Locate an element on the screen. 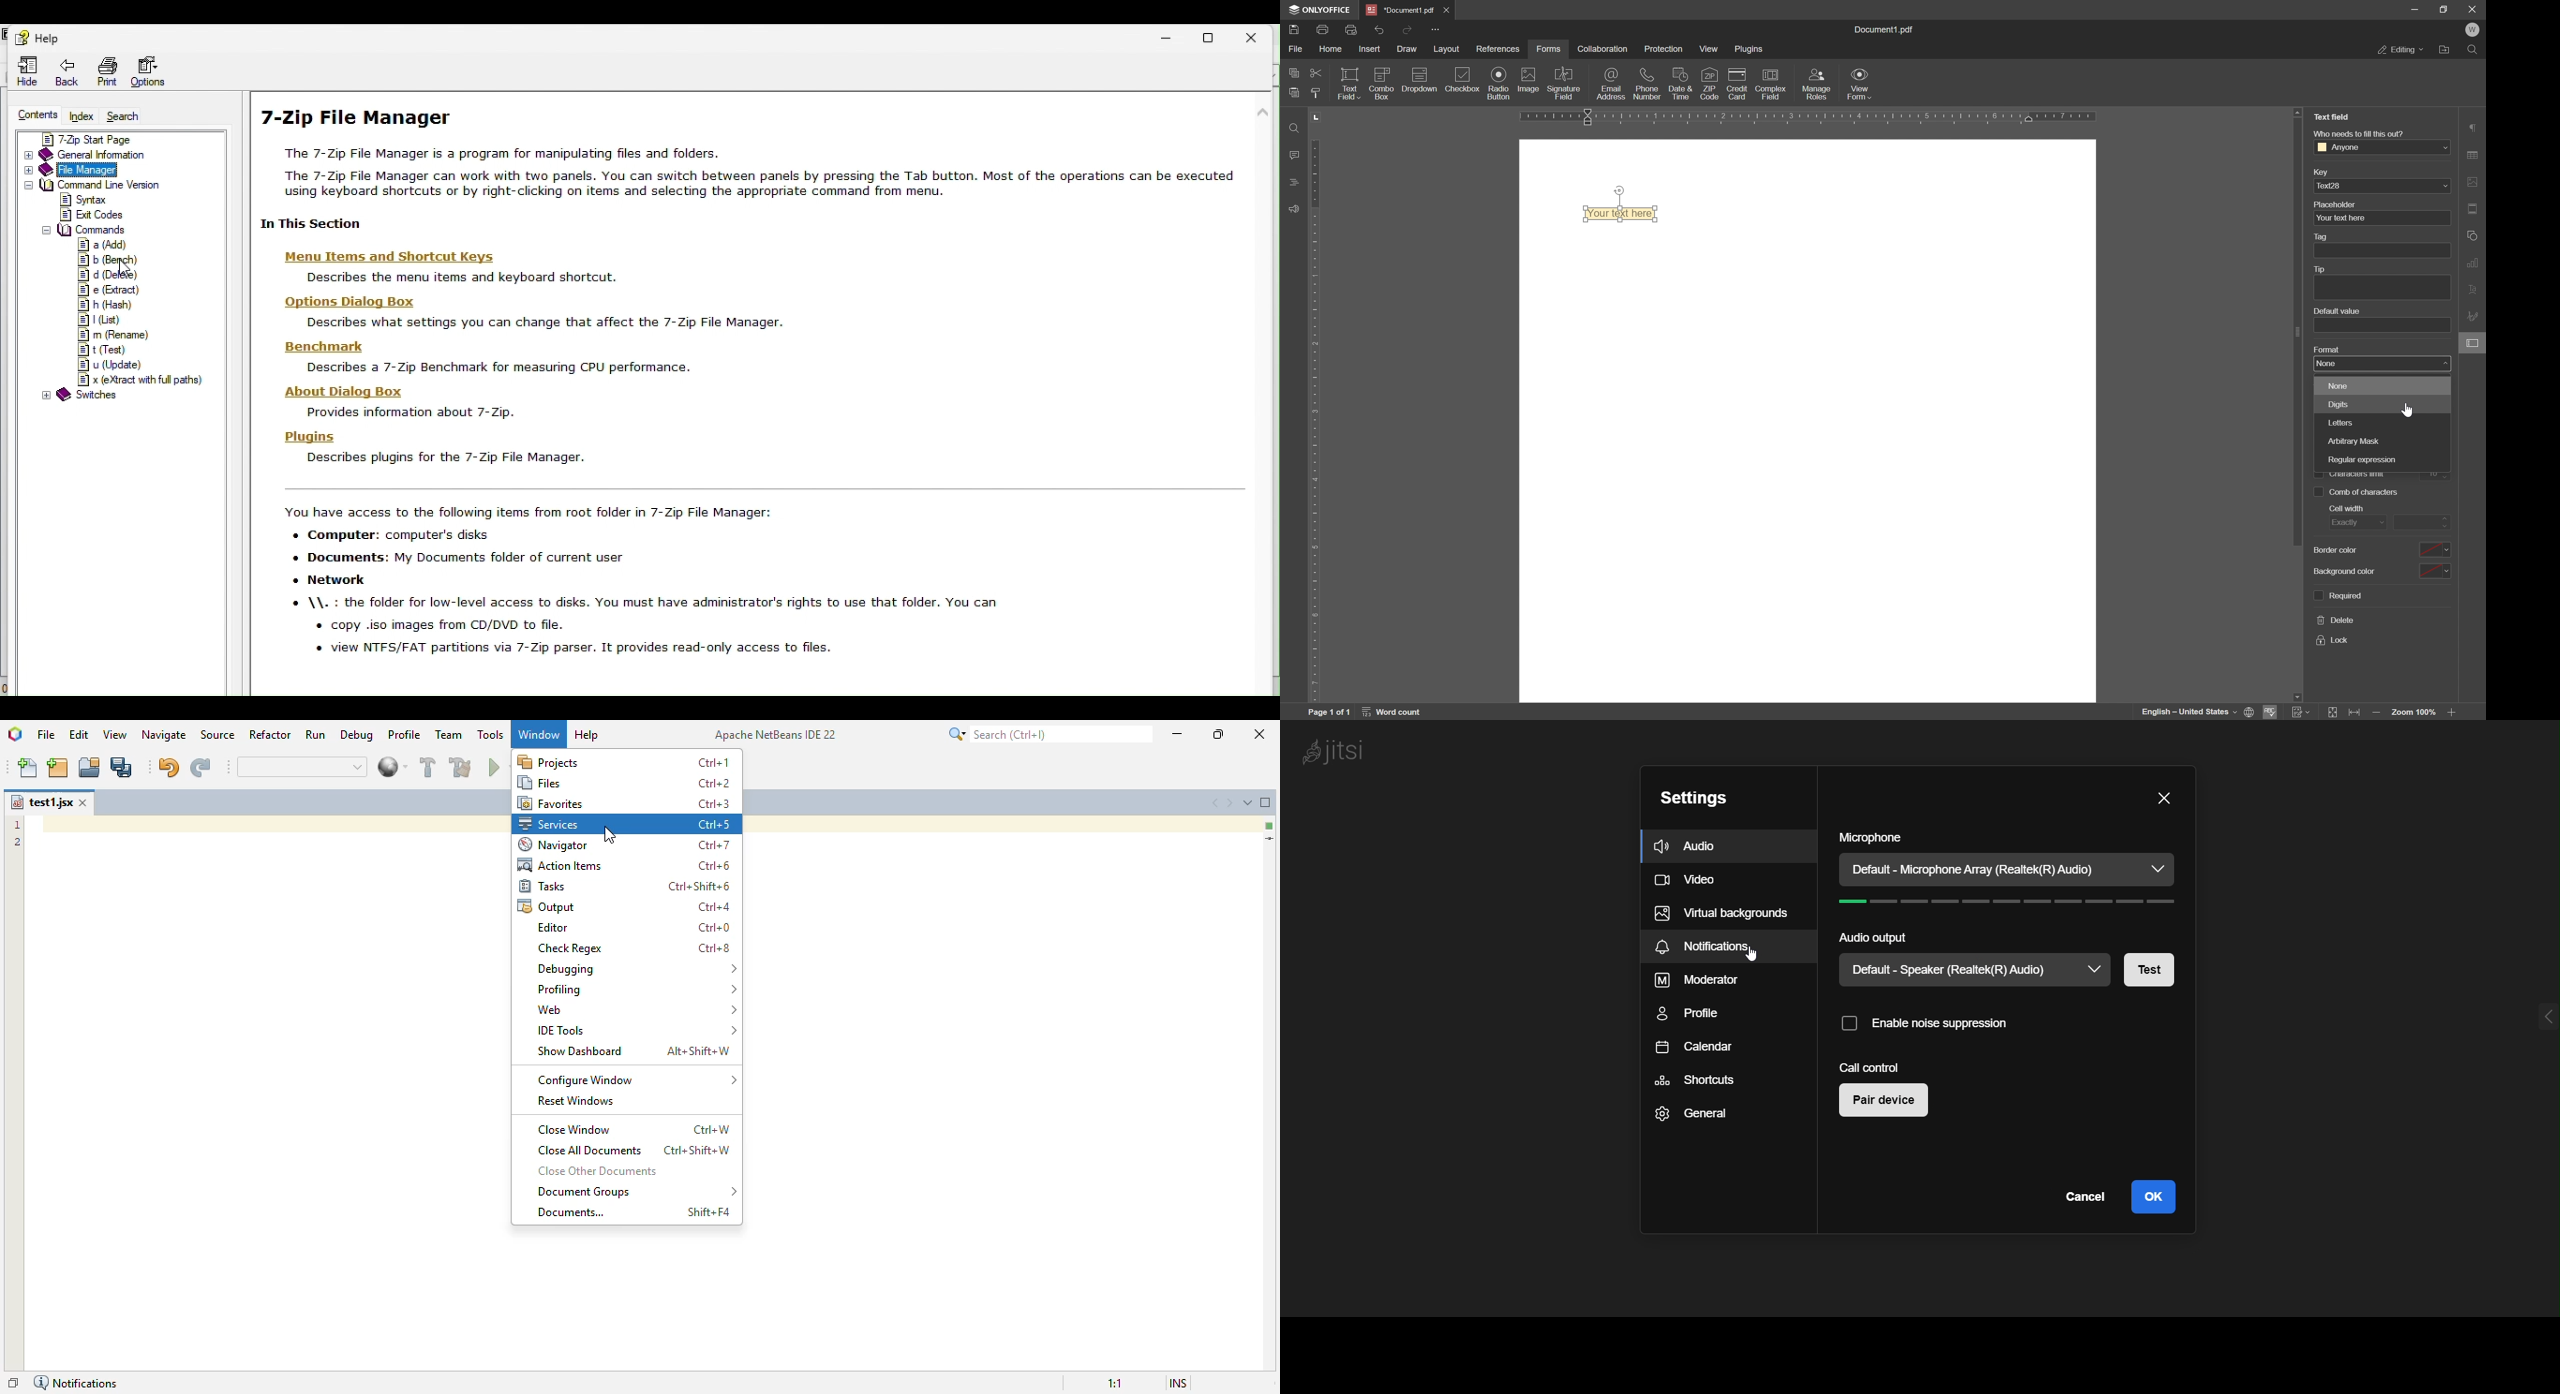 The width and height of the screenshot is (2576, 1400). home is located at coordinates (1331, 50).